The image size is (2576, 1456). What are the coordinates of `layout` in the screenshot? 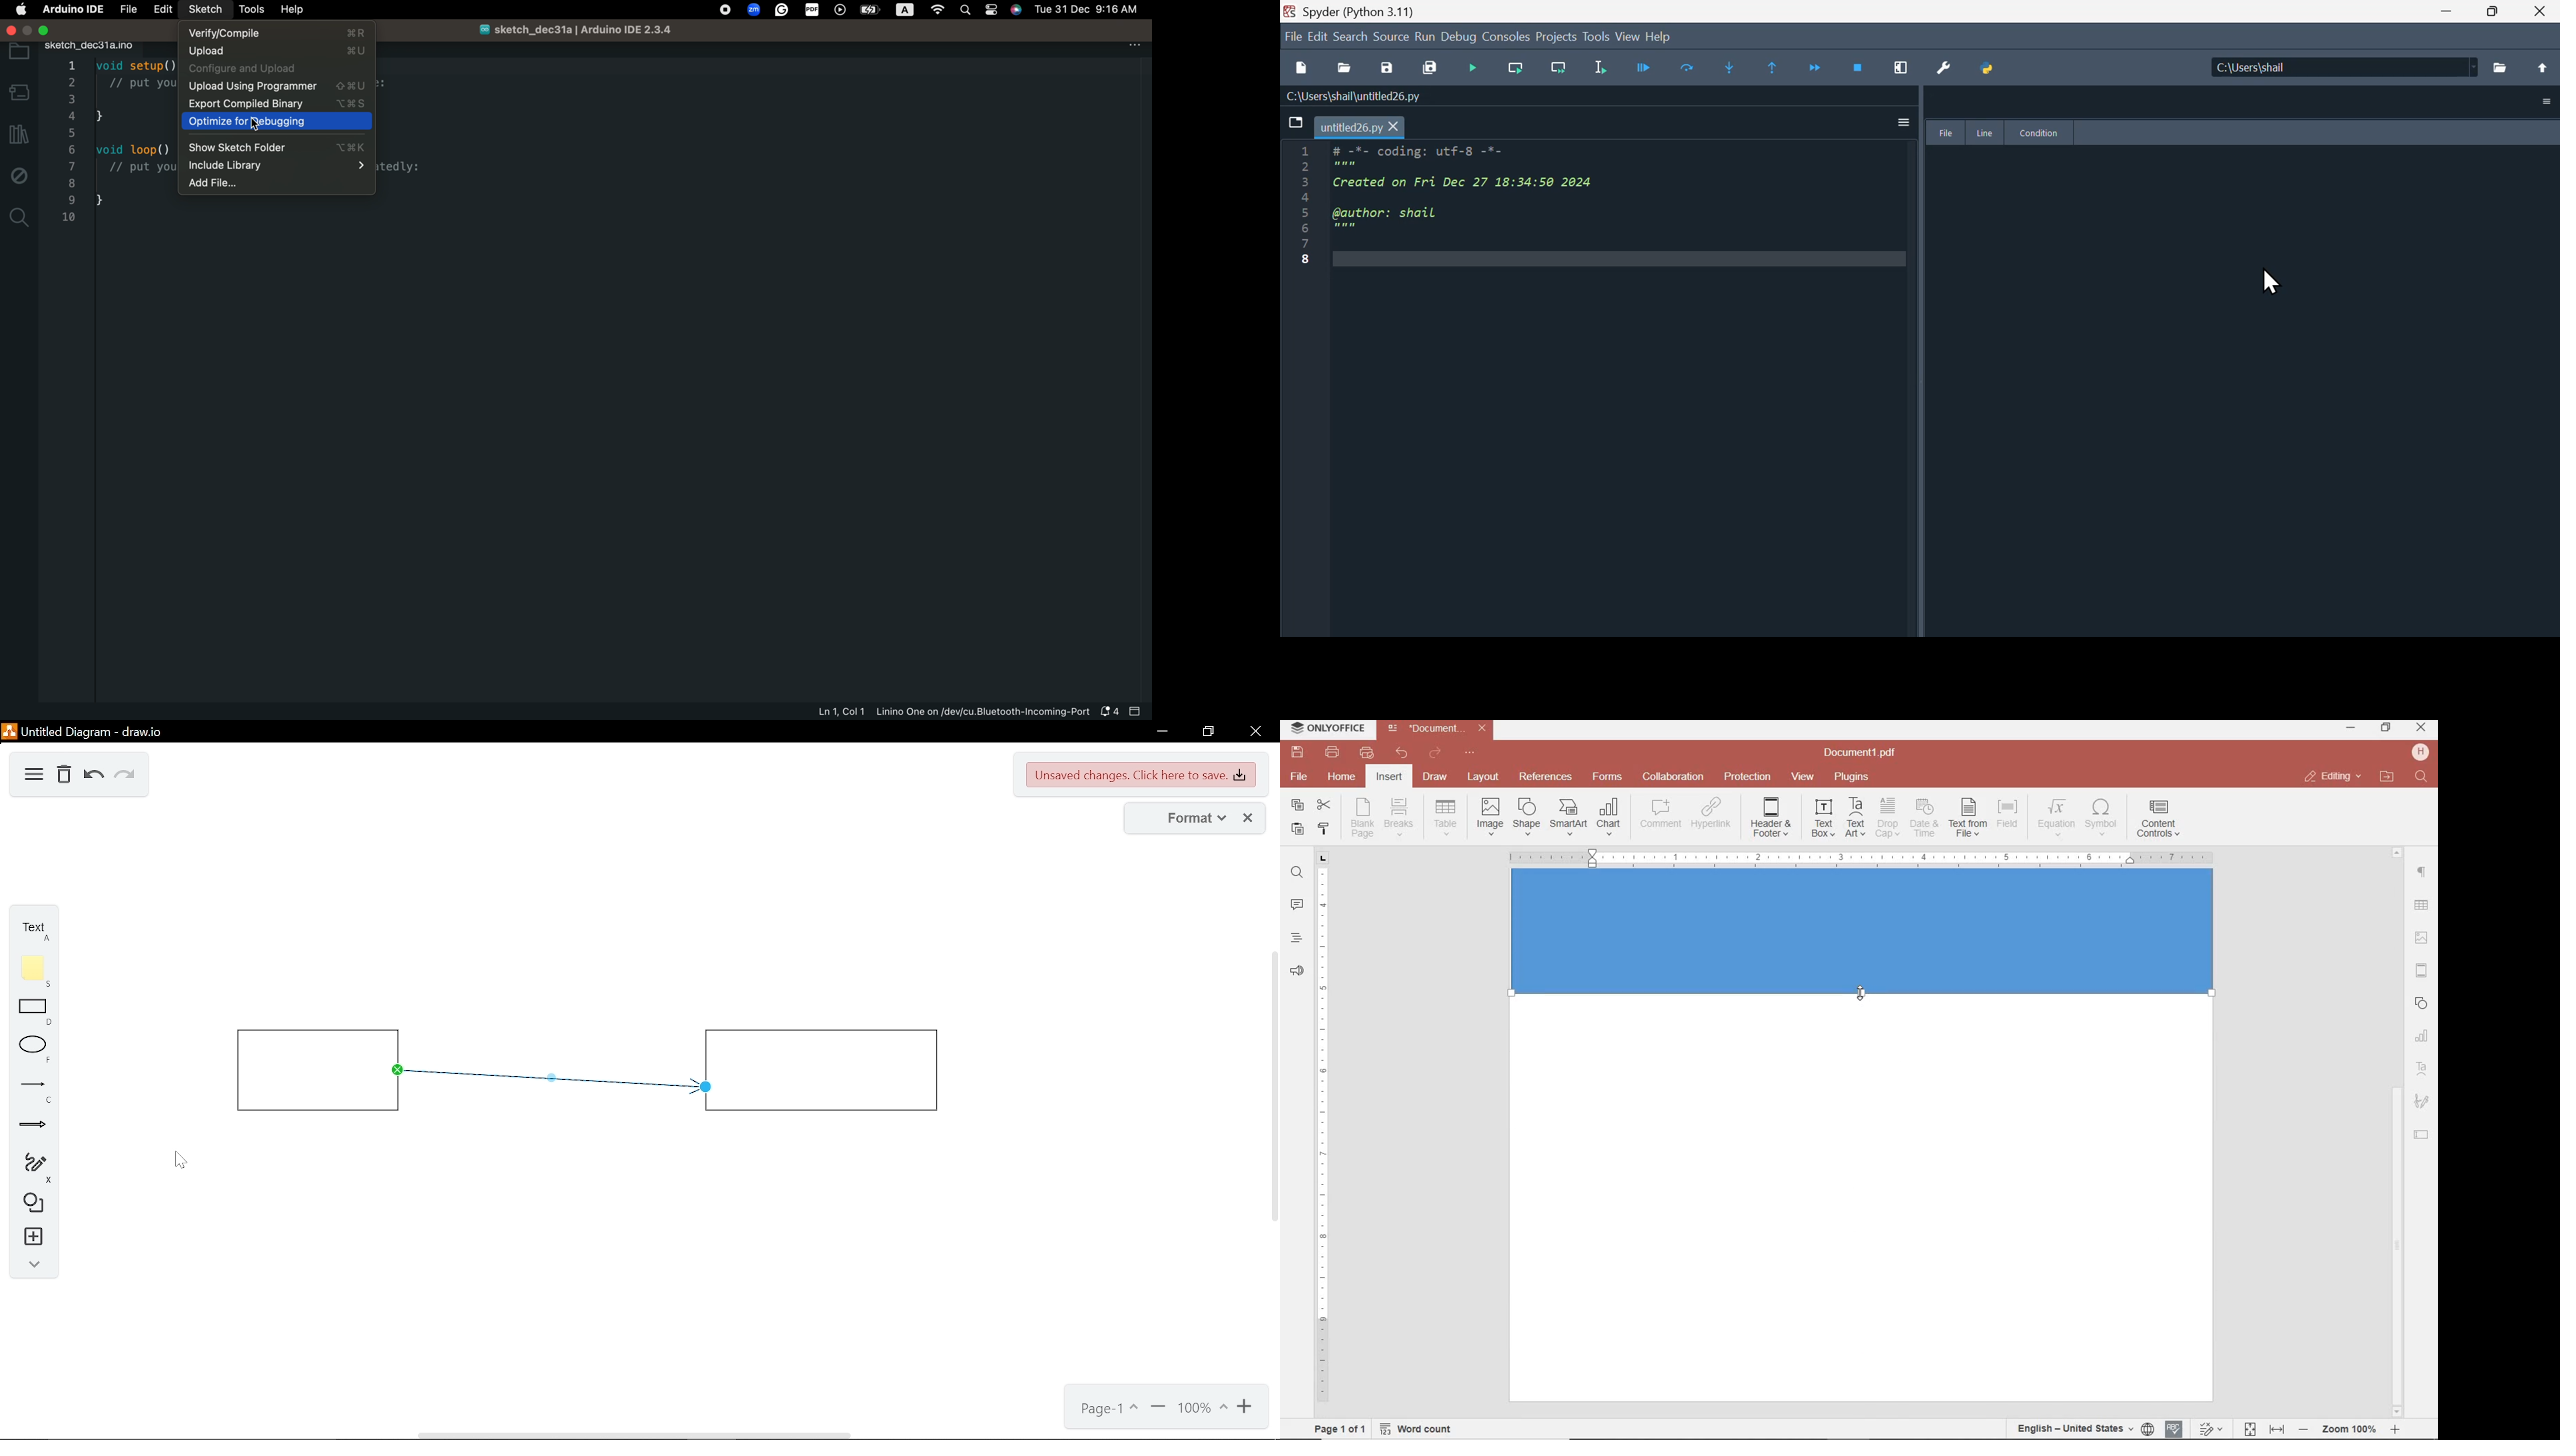 It's located at (1486, 778).